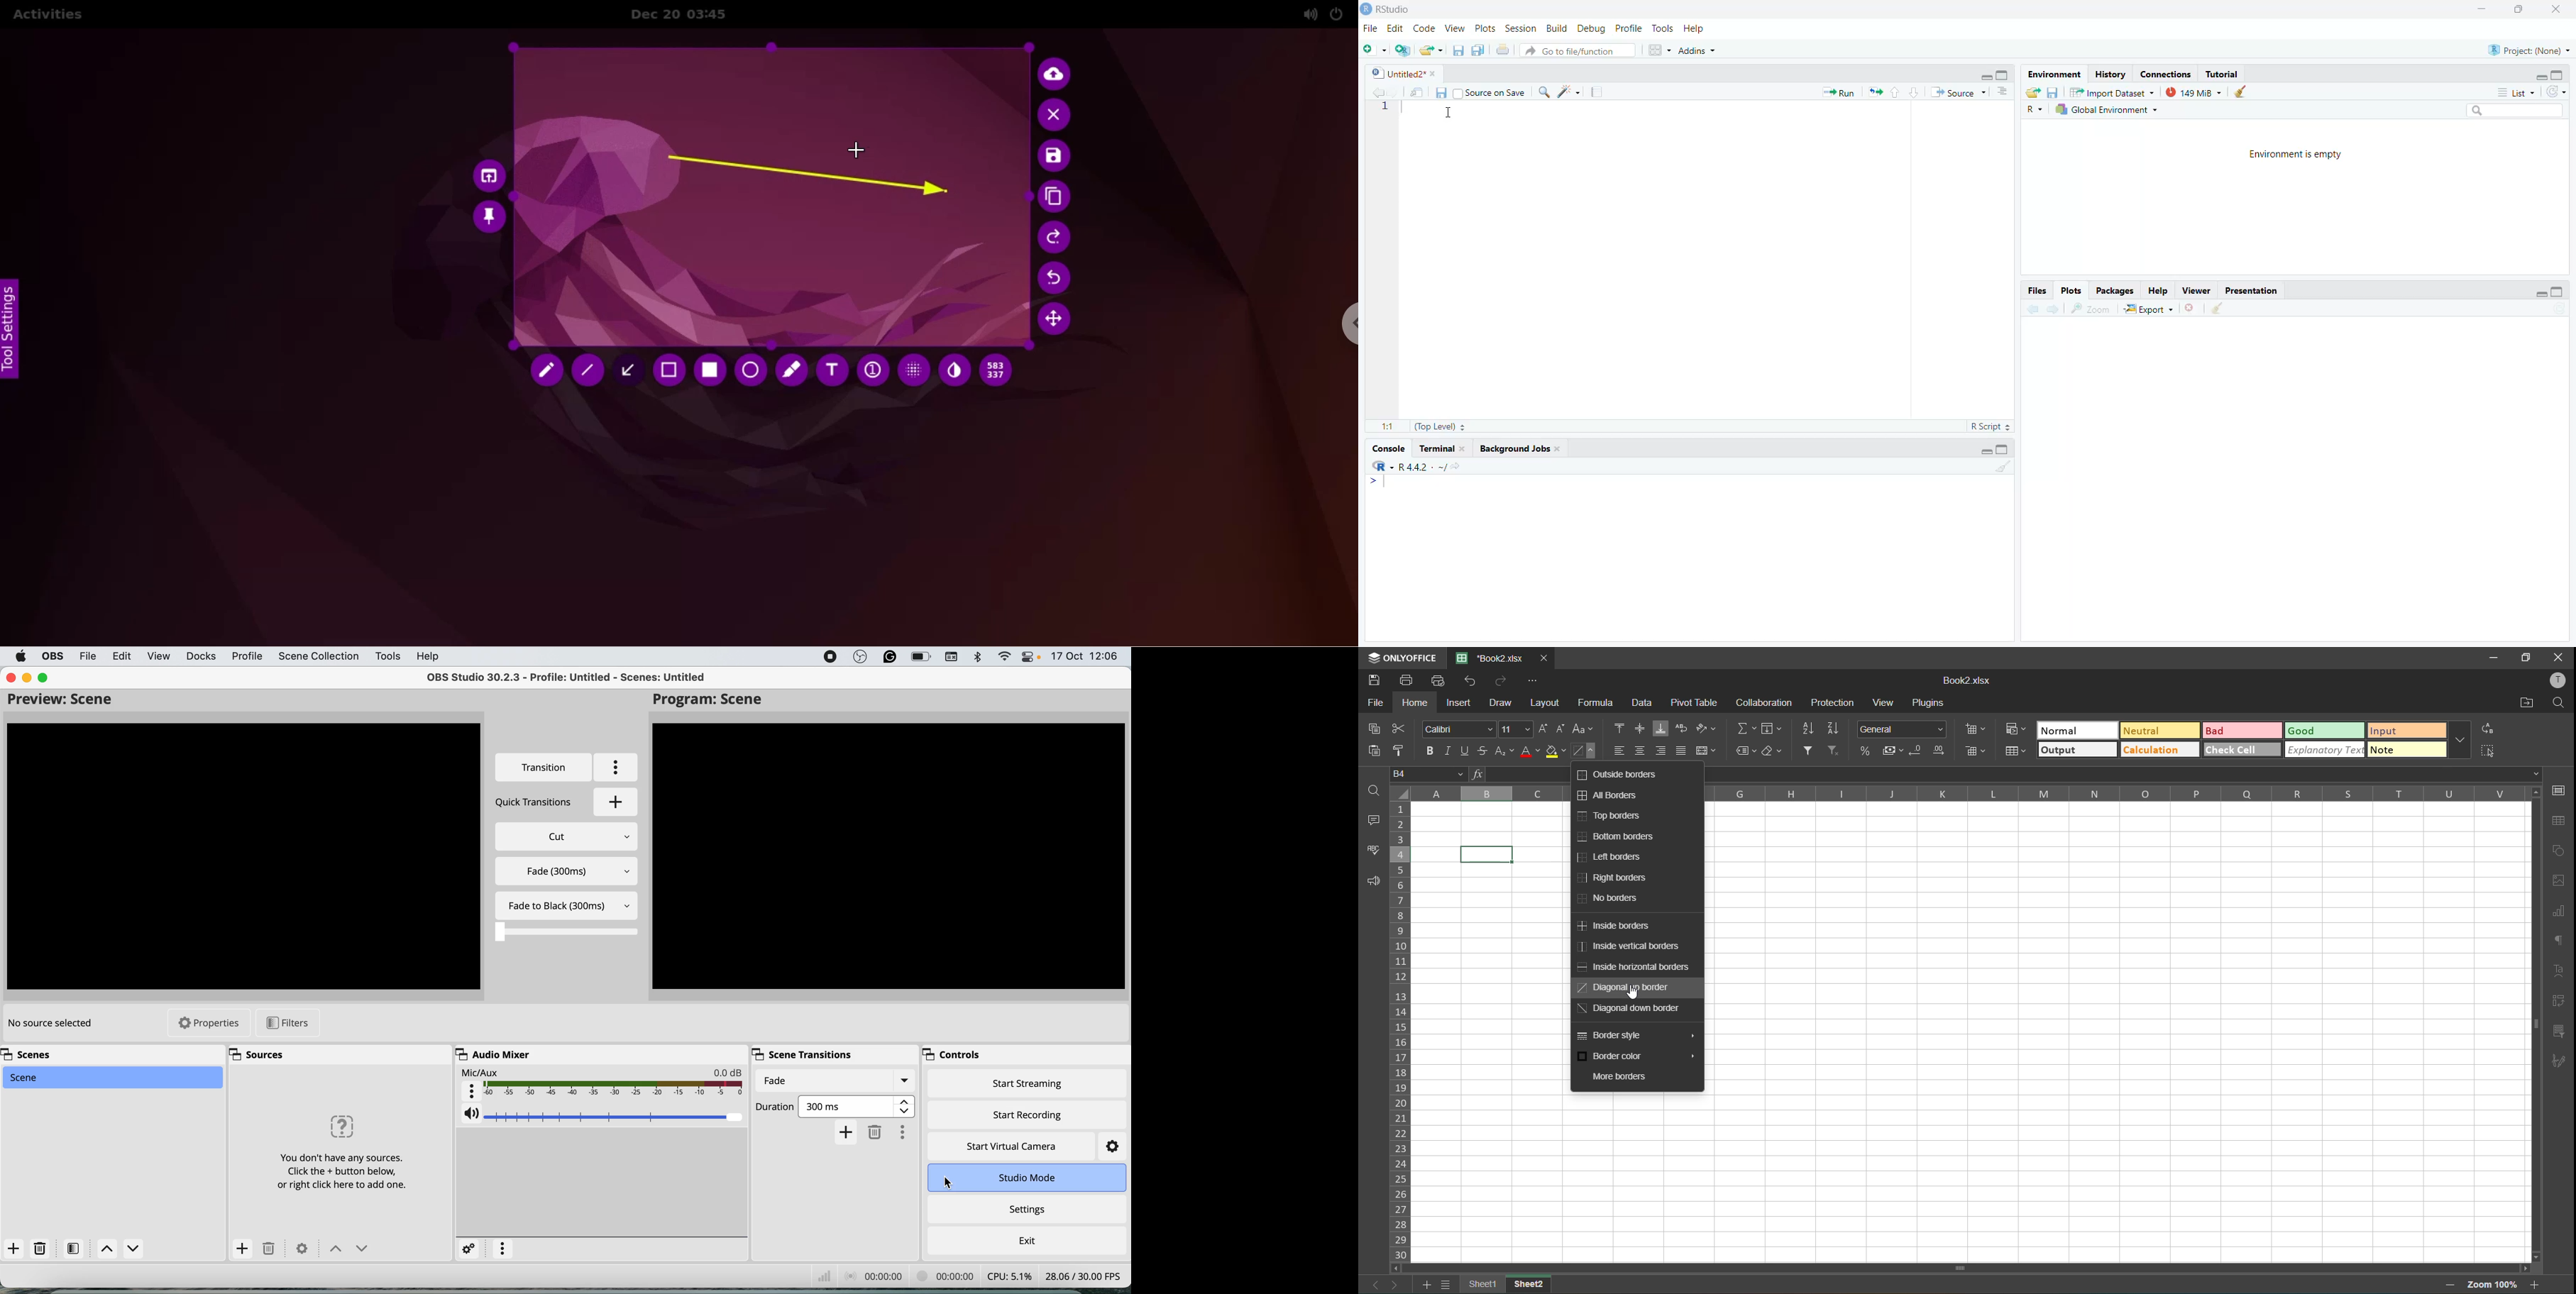 This screenshot has width=2576, height=1316. Describe the element at coordinates (1403, 729) in the screenshot. I see `cut` at that location.